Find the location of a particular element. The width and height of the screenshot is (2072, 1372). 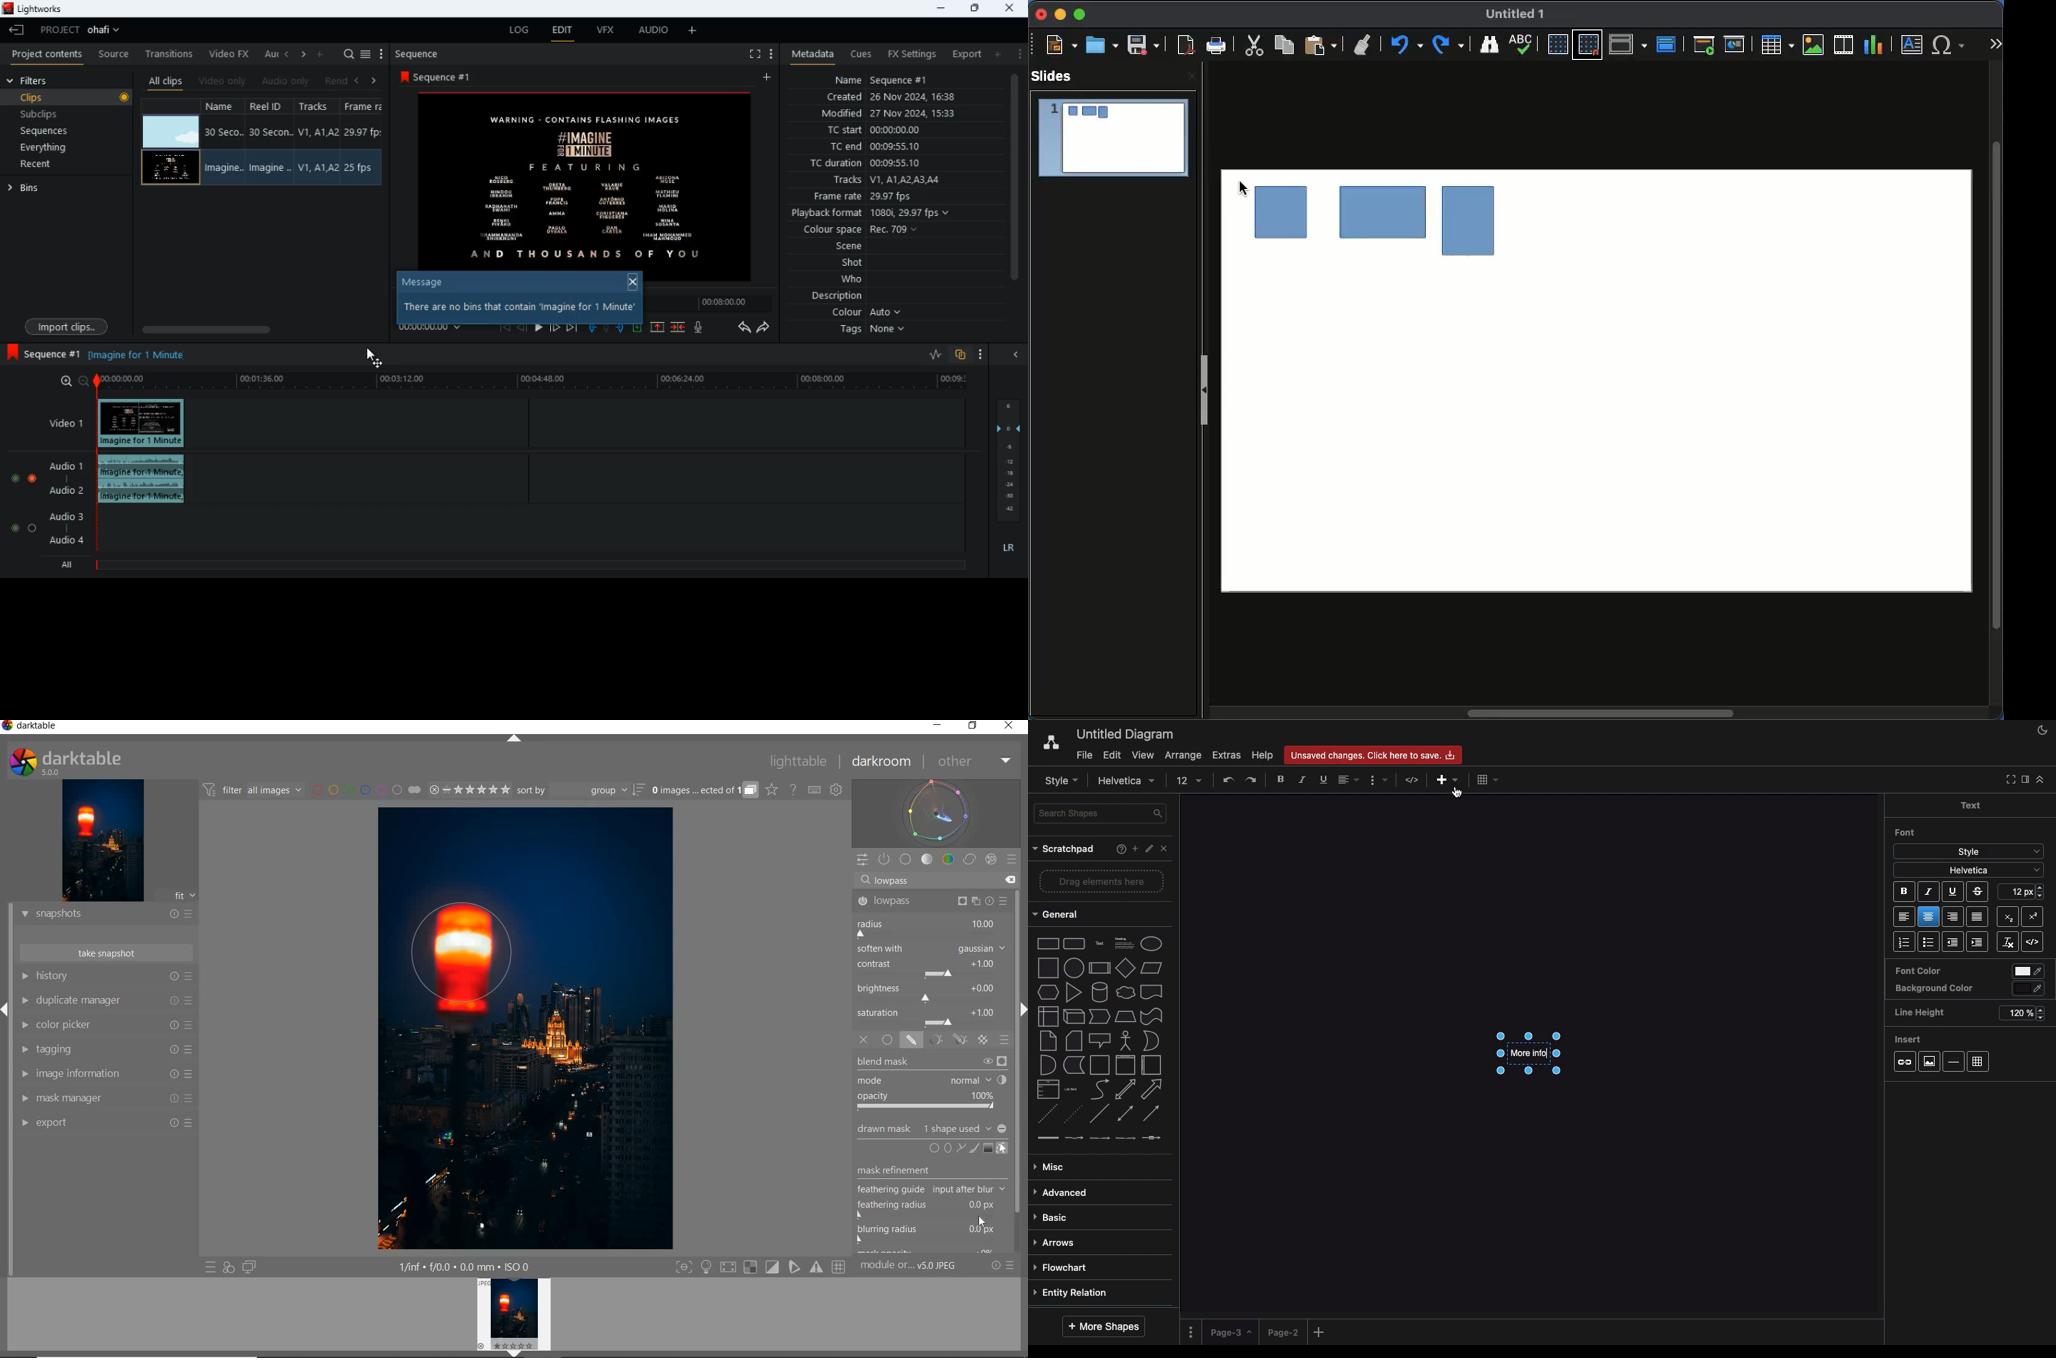

COLOR PICKER is located at coordinates (107, 1026).